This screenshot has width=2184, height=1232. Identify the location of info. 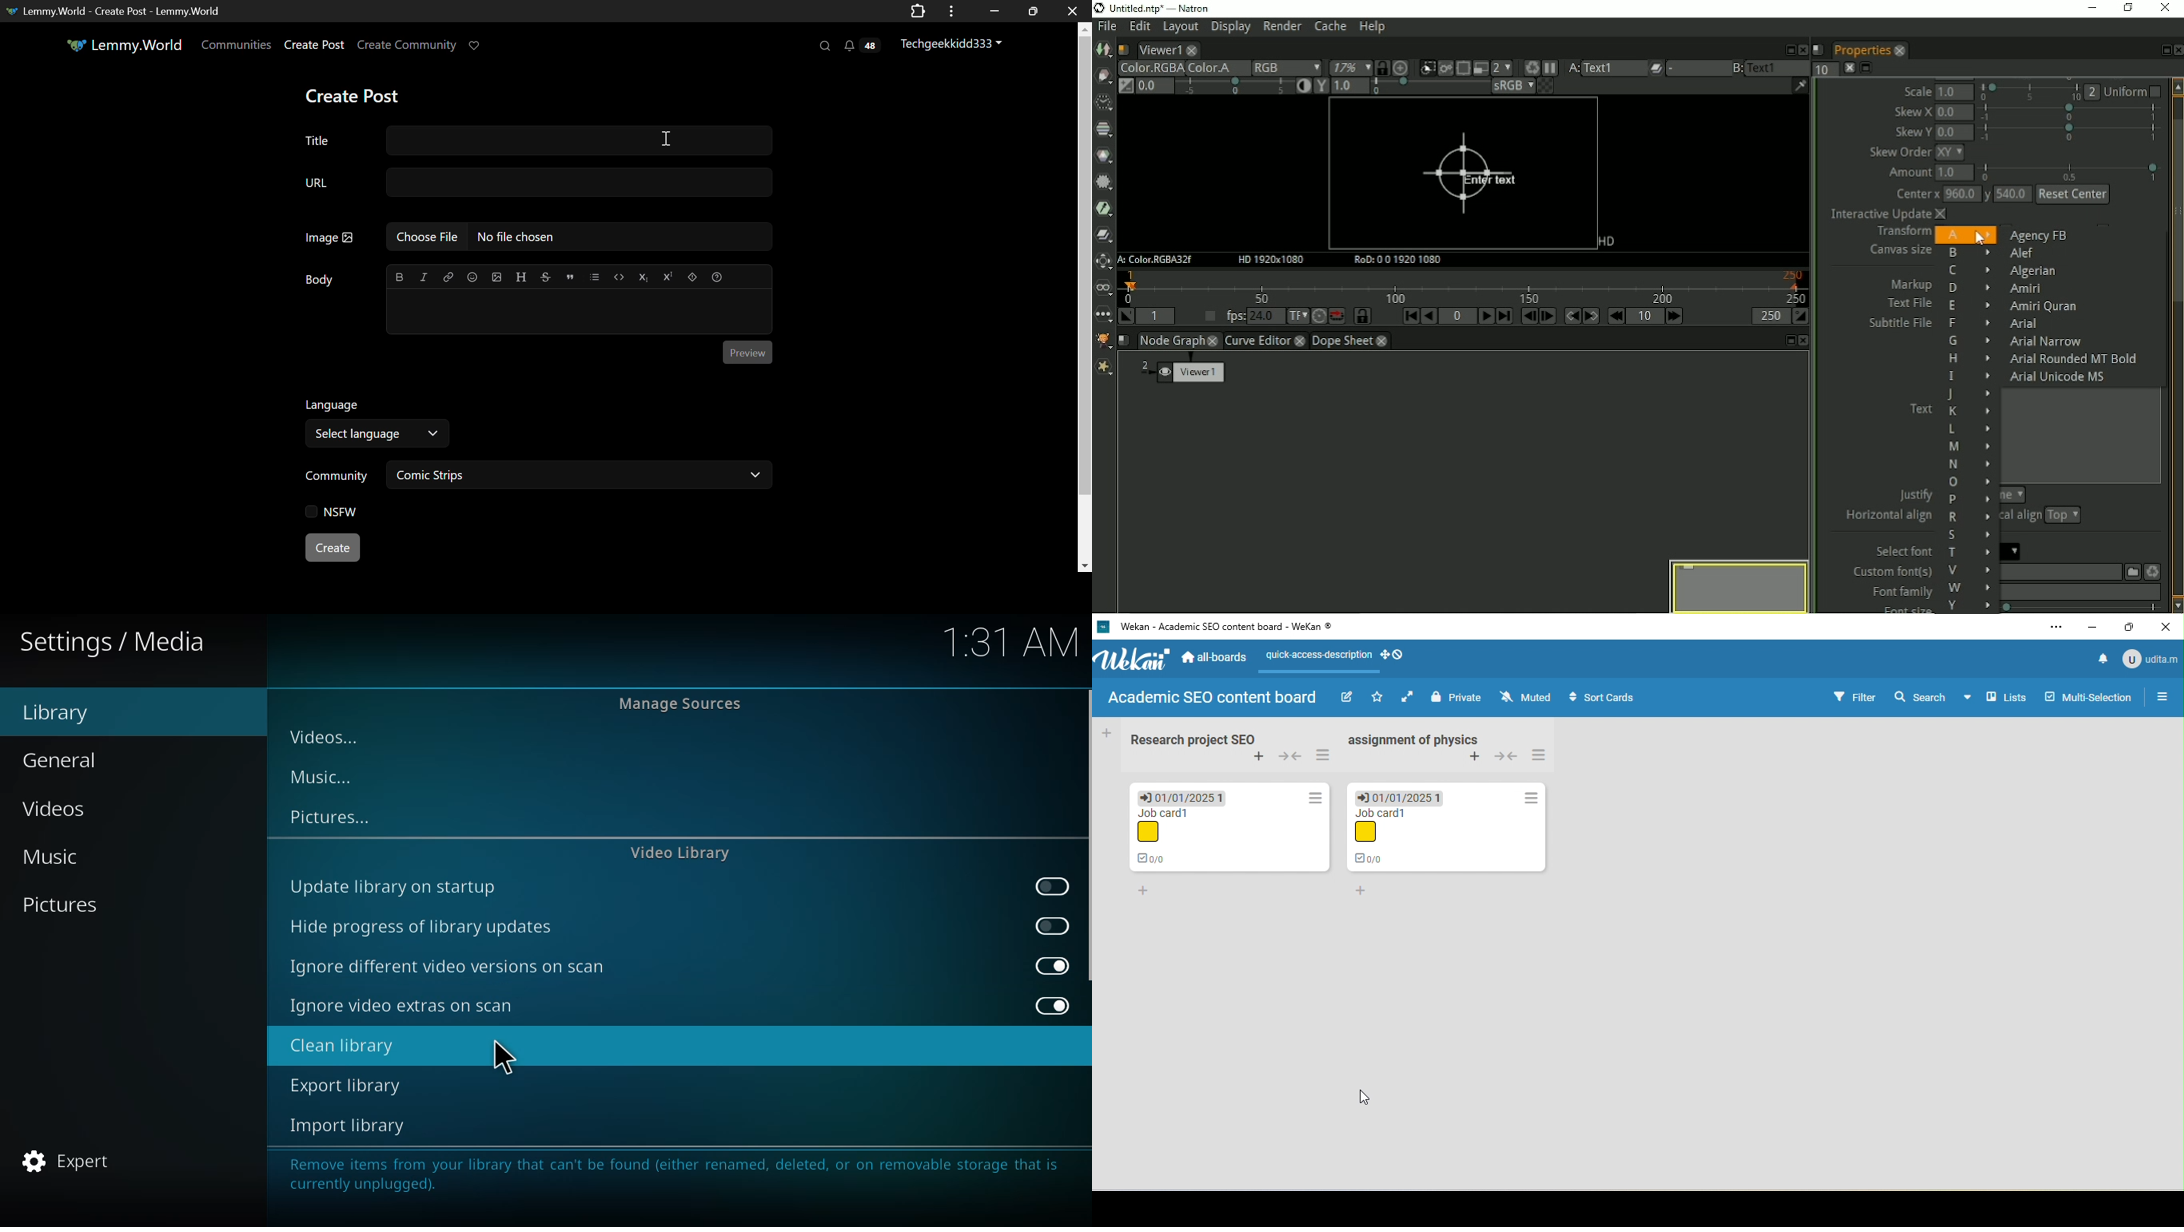
(672, 1174).